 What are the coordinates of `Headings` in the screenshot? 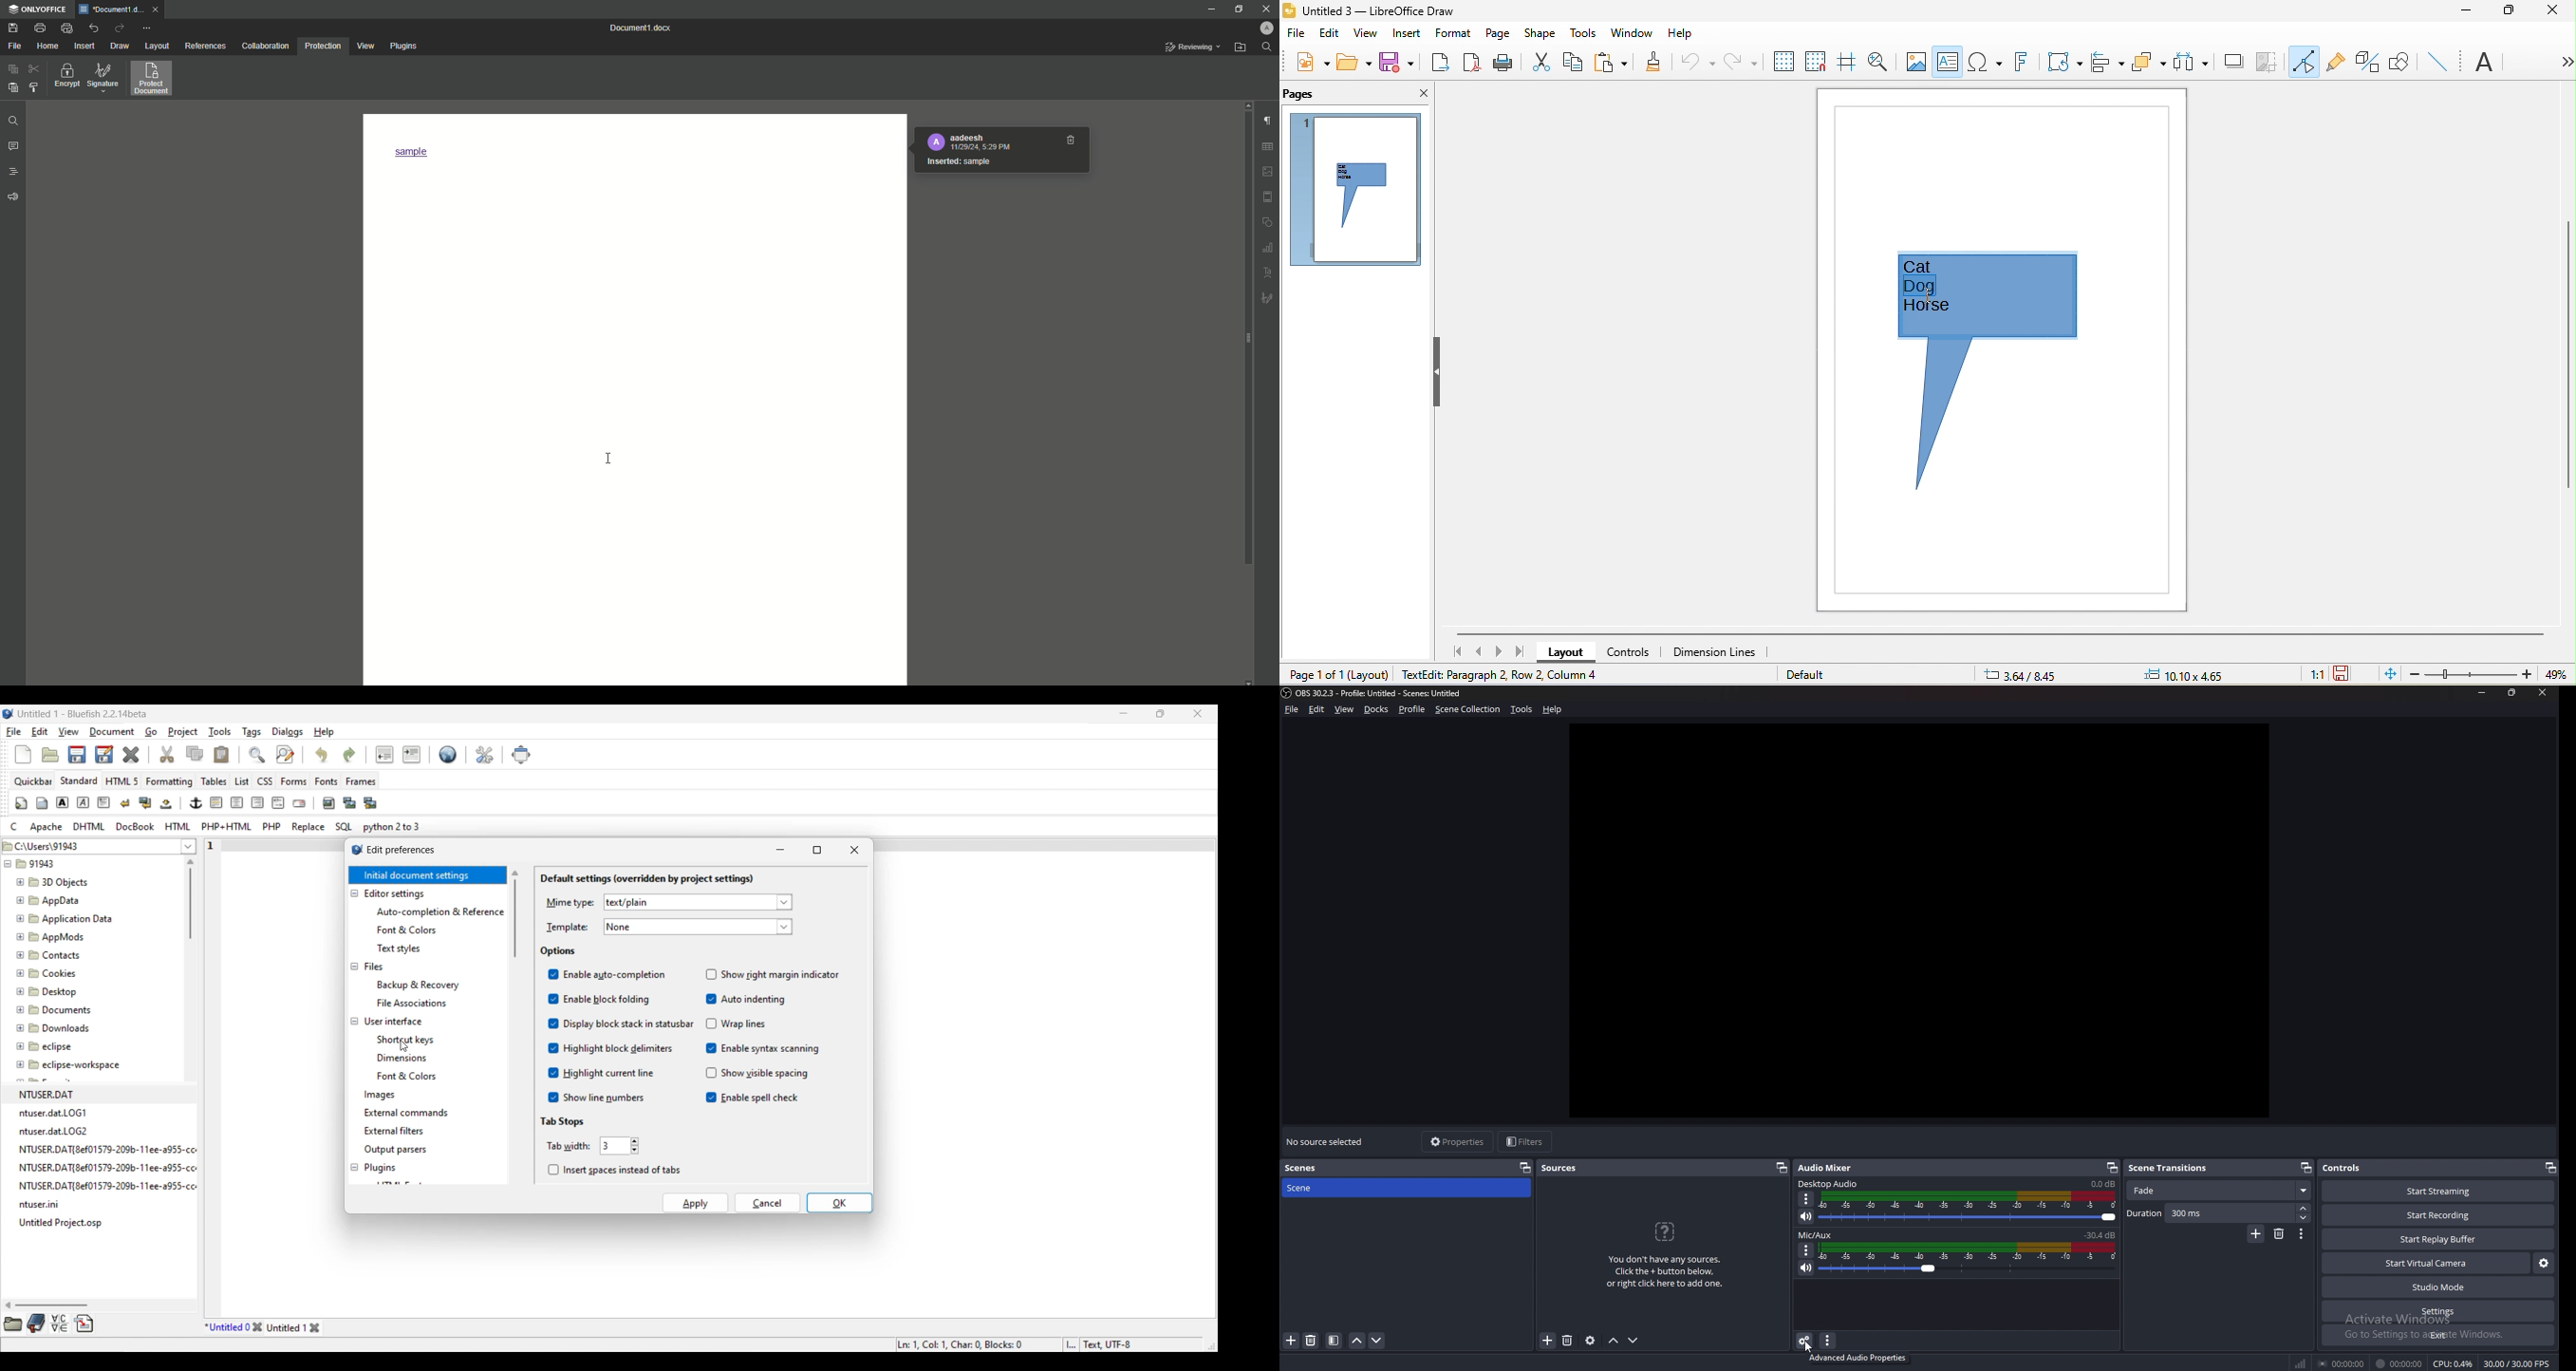 It's located at (14, 170).